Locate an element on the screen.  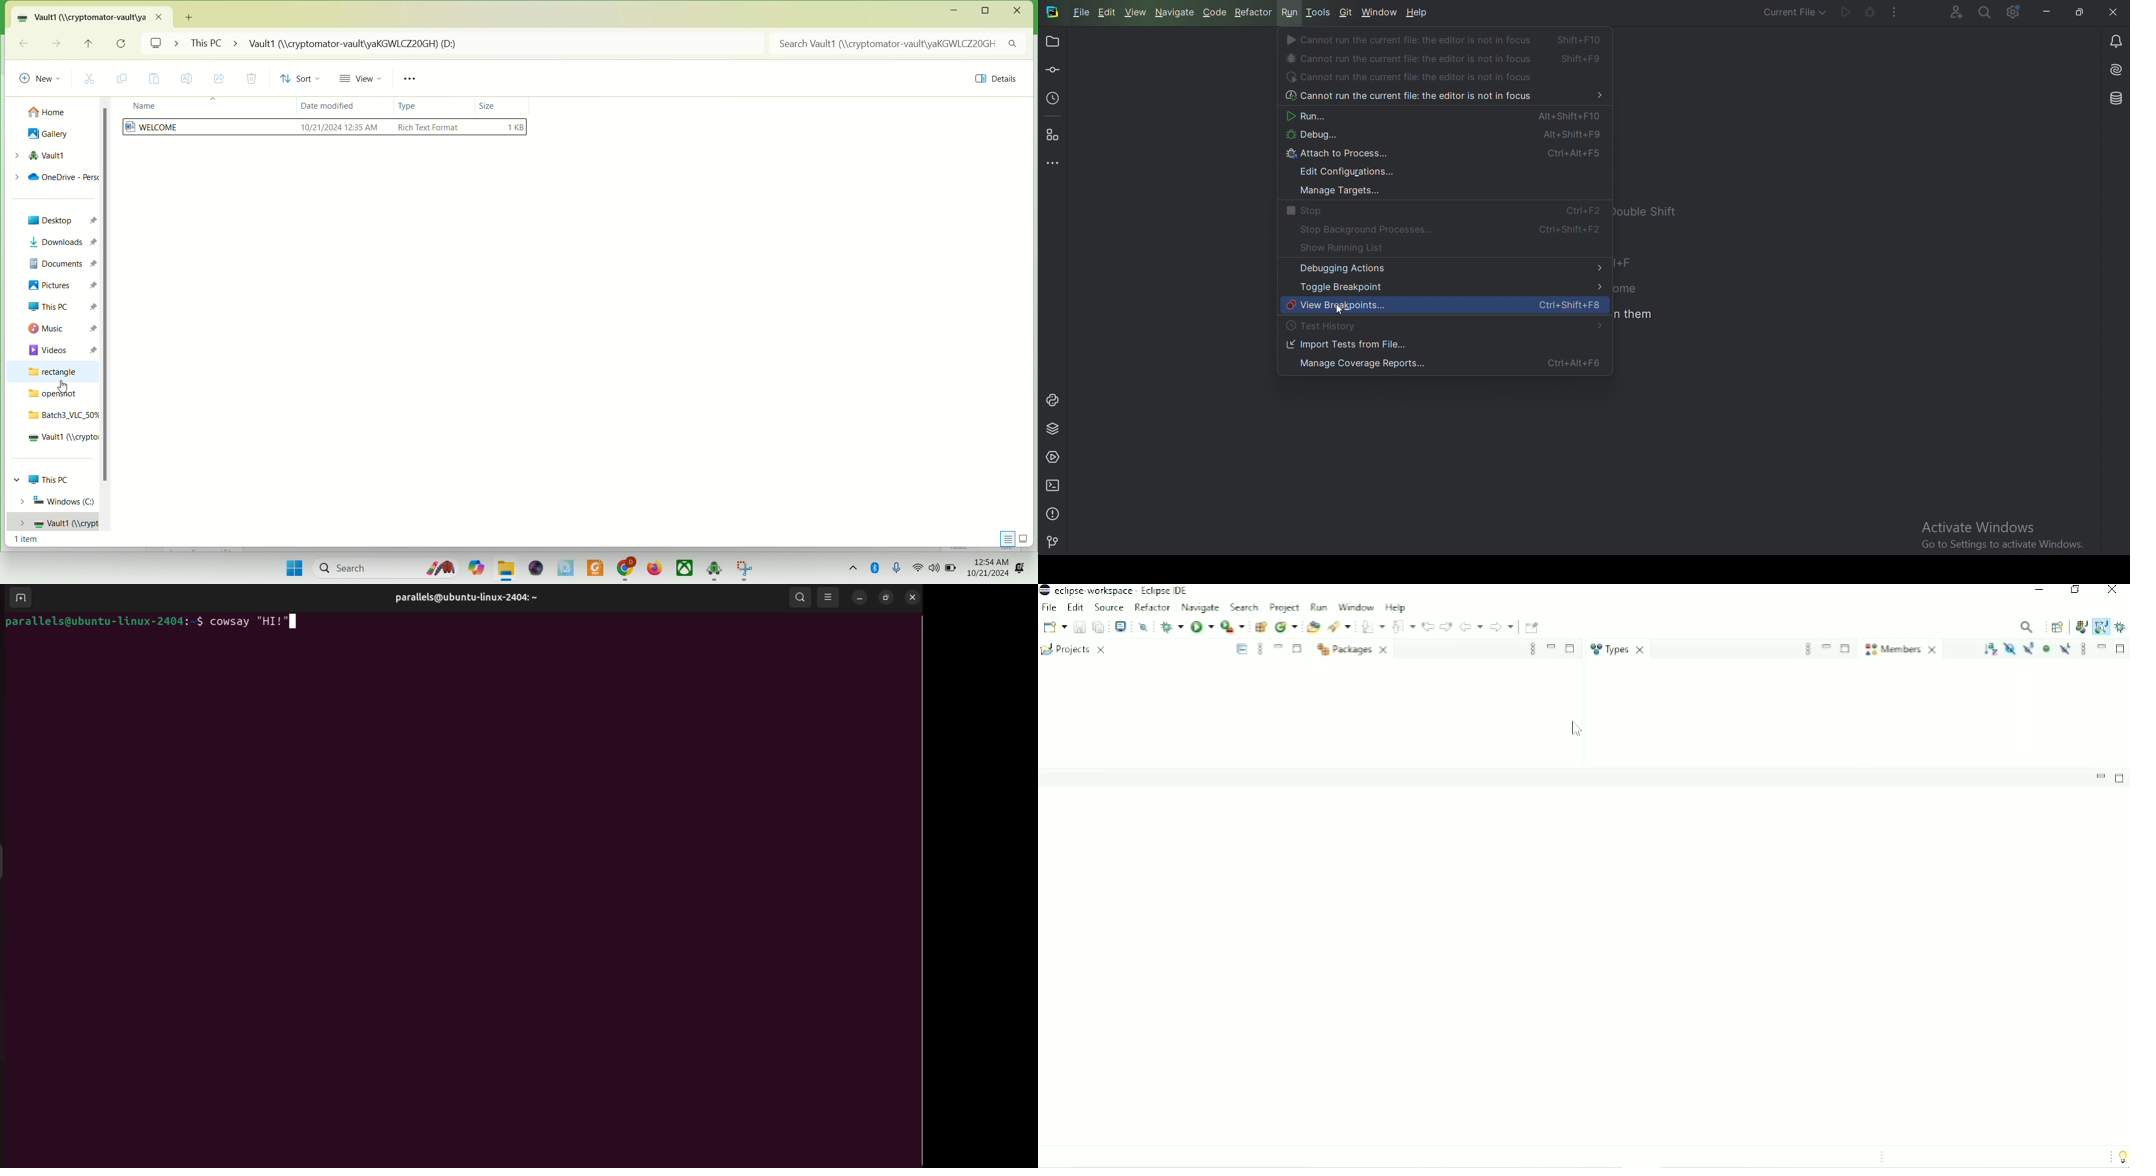
minimize is located at coordinates (954, 11).